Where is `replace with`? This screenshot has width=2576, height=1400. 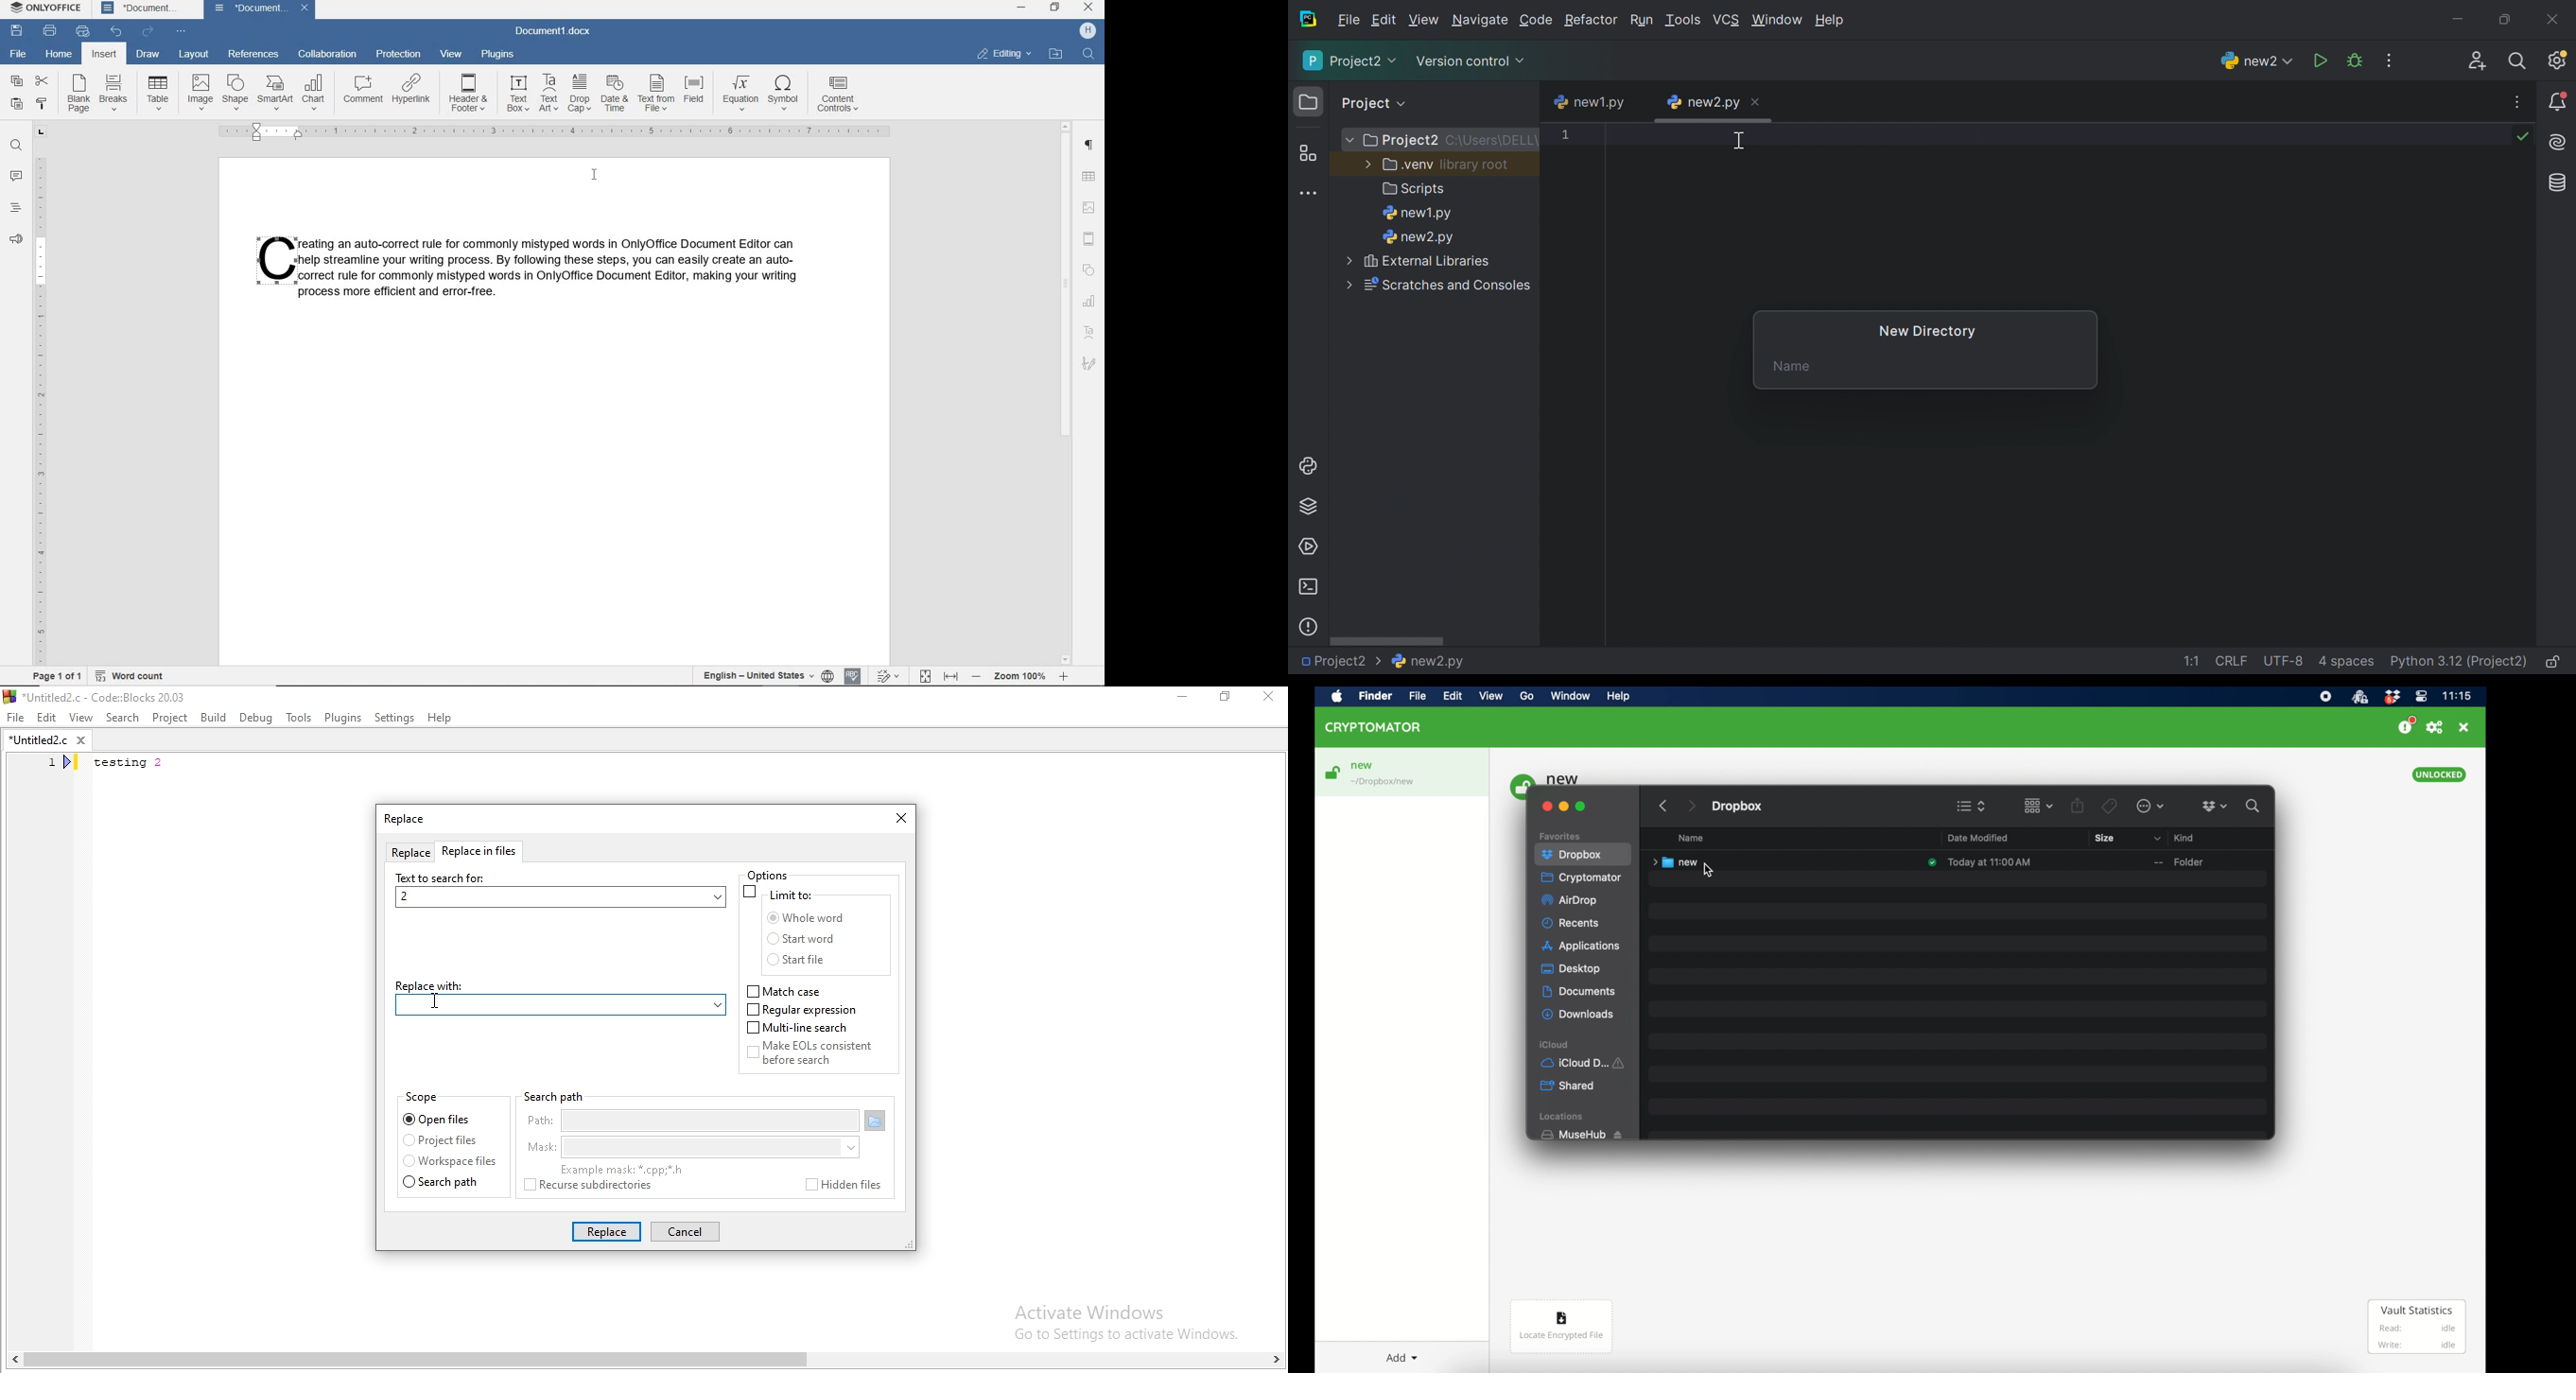 replace with is located at coordinates (559, 984).